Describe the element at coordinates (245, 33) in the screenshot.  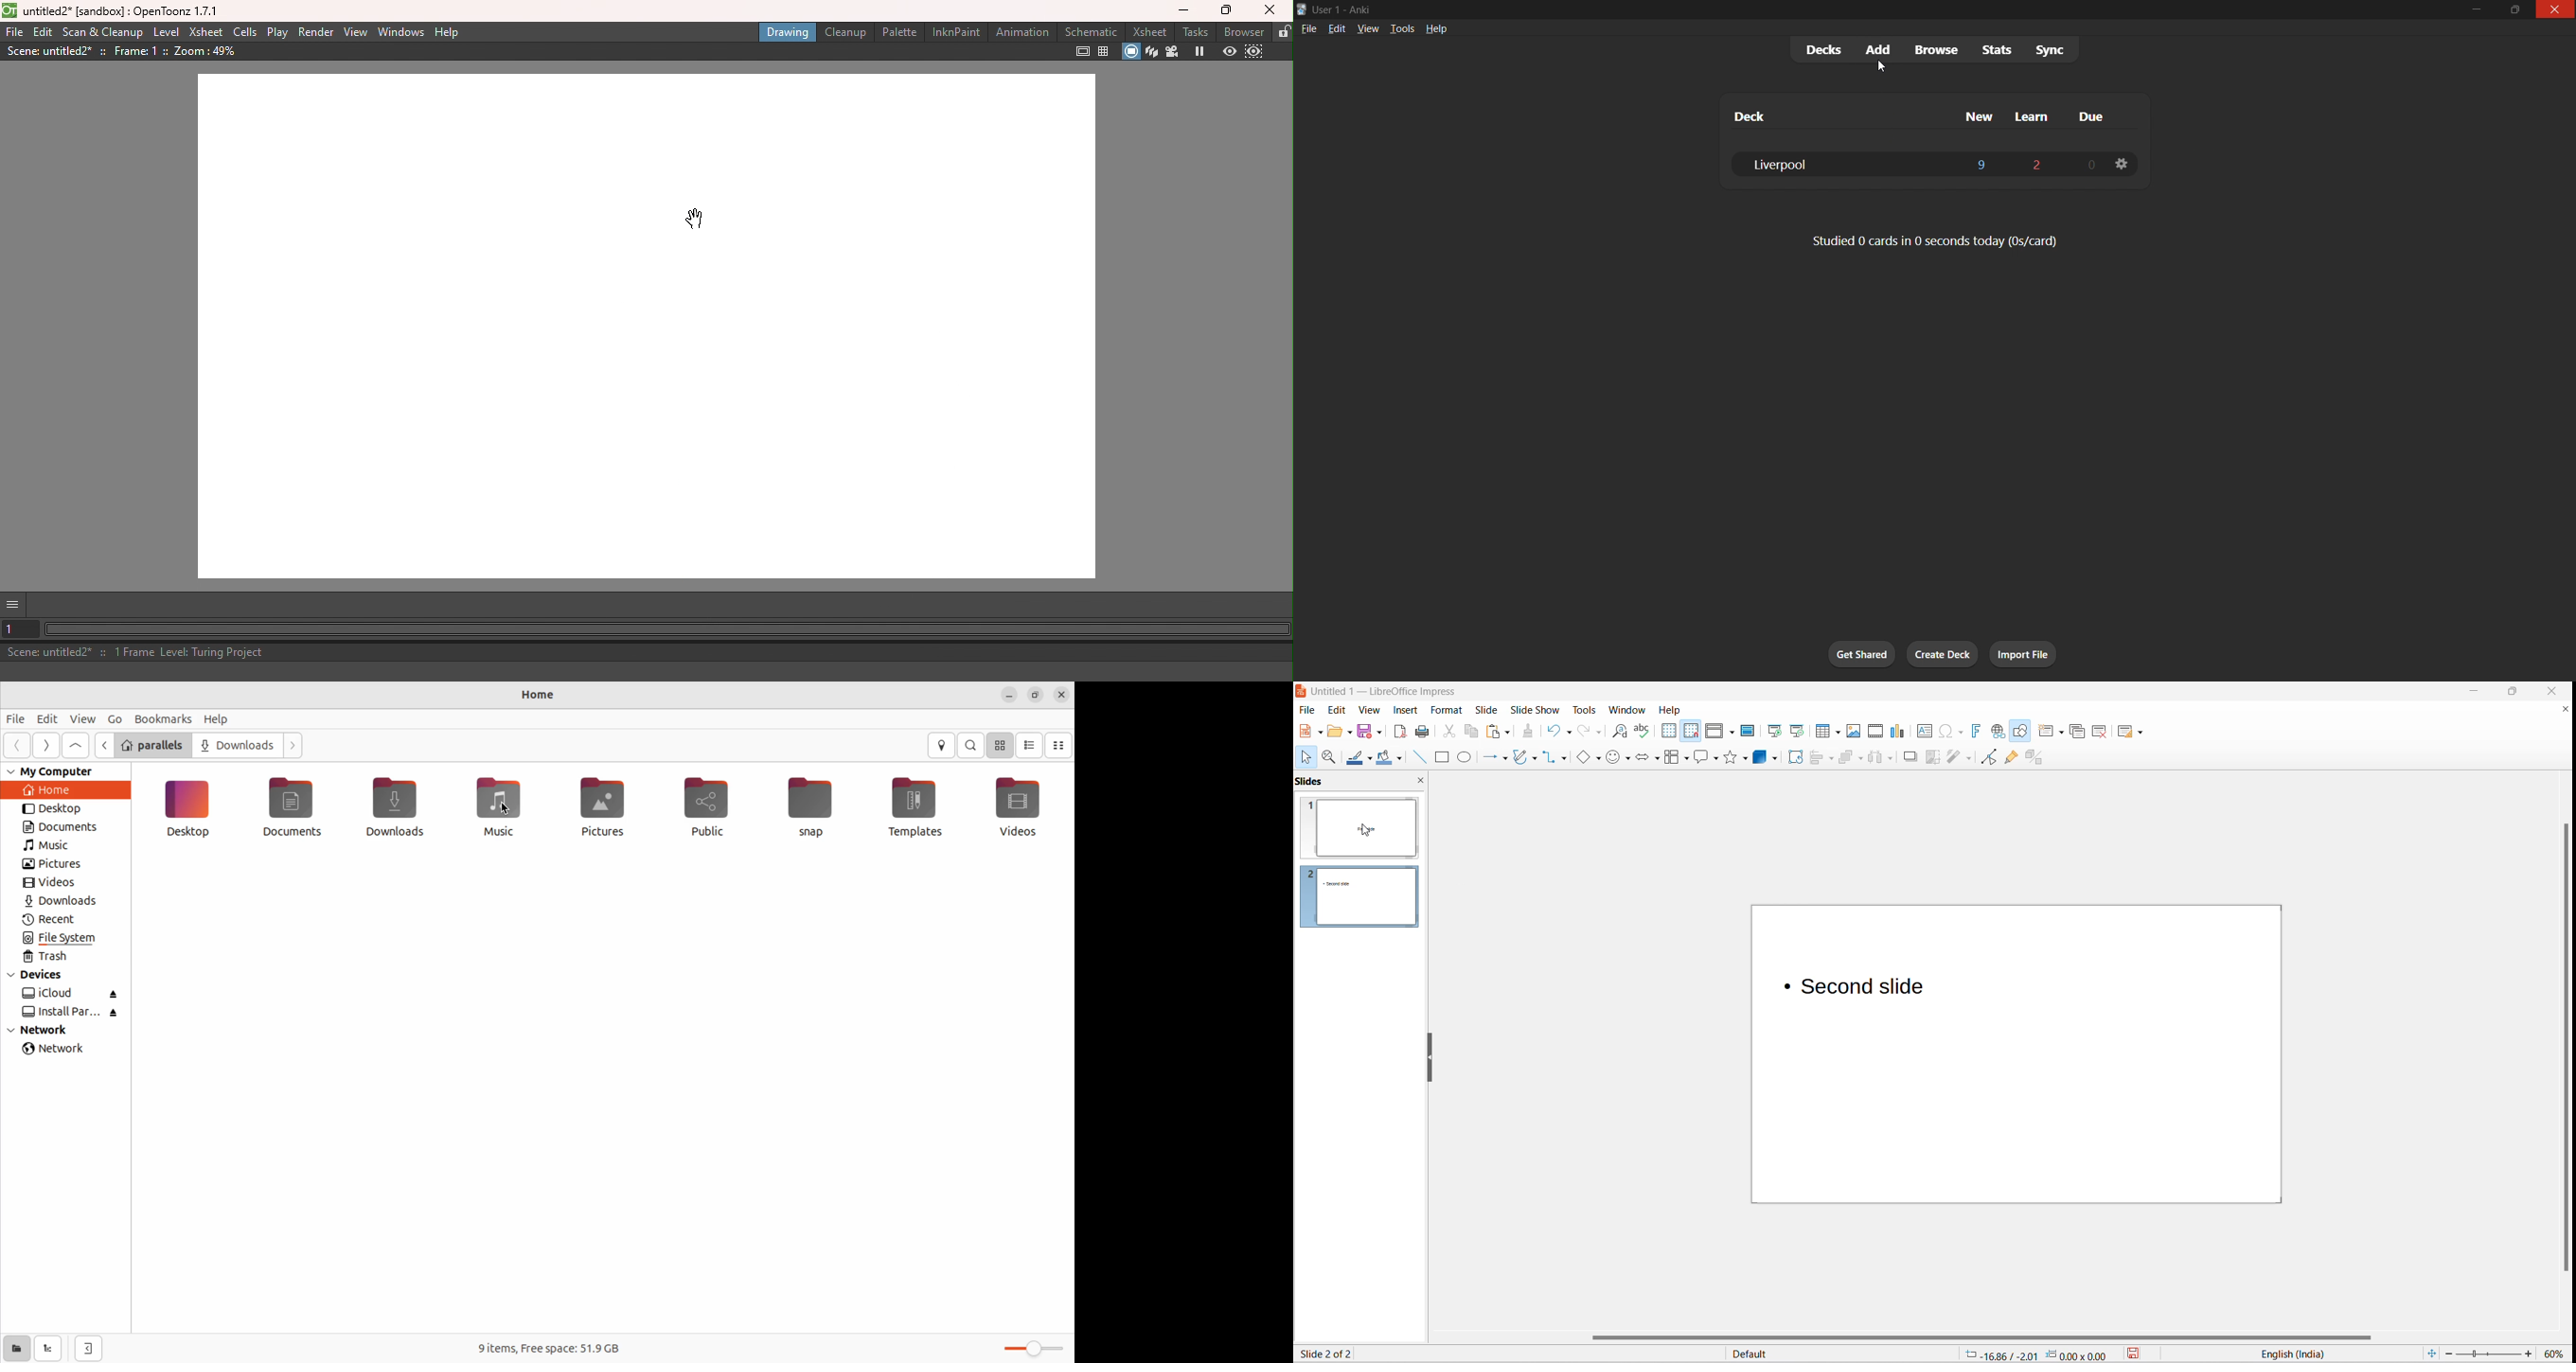
I see `Cells` at that location.